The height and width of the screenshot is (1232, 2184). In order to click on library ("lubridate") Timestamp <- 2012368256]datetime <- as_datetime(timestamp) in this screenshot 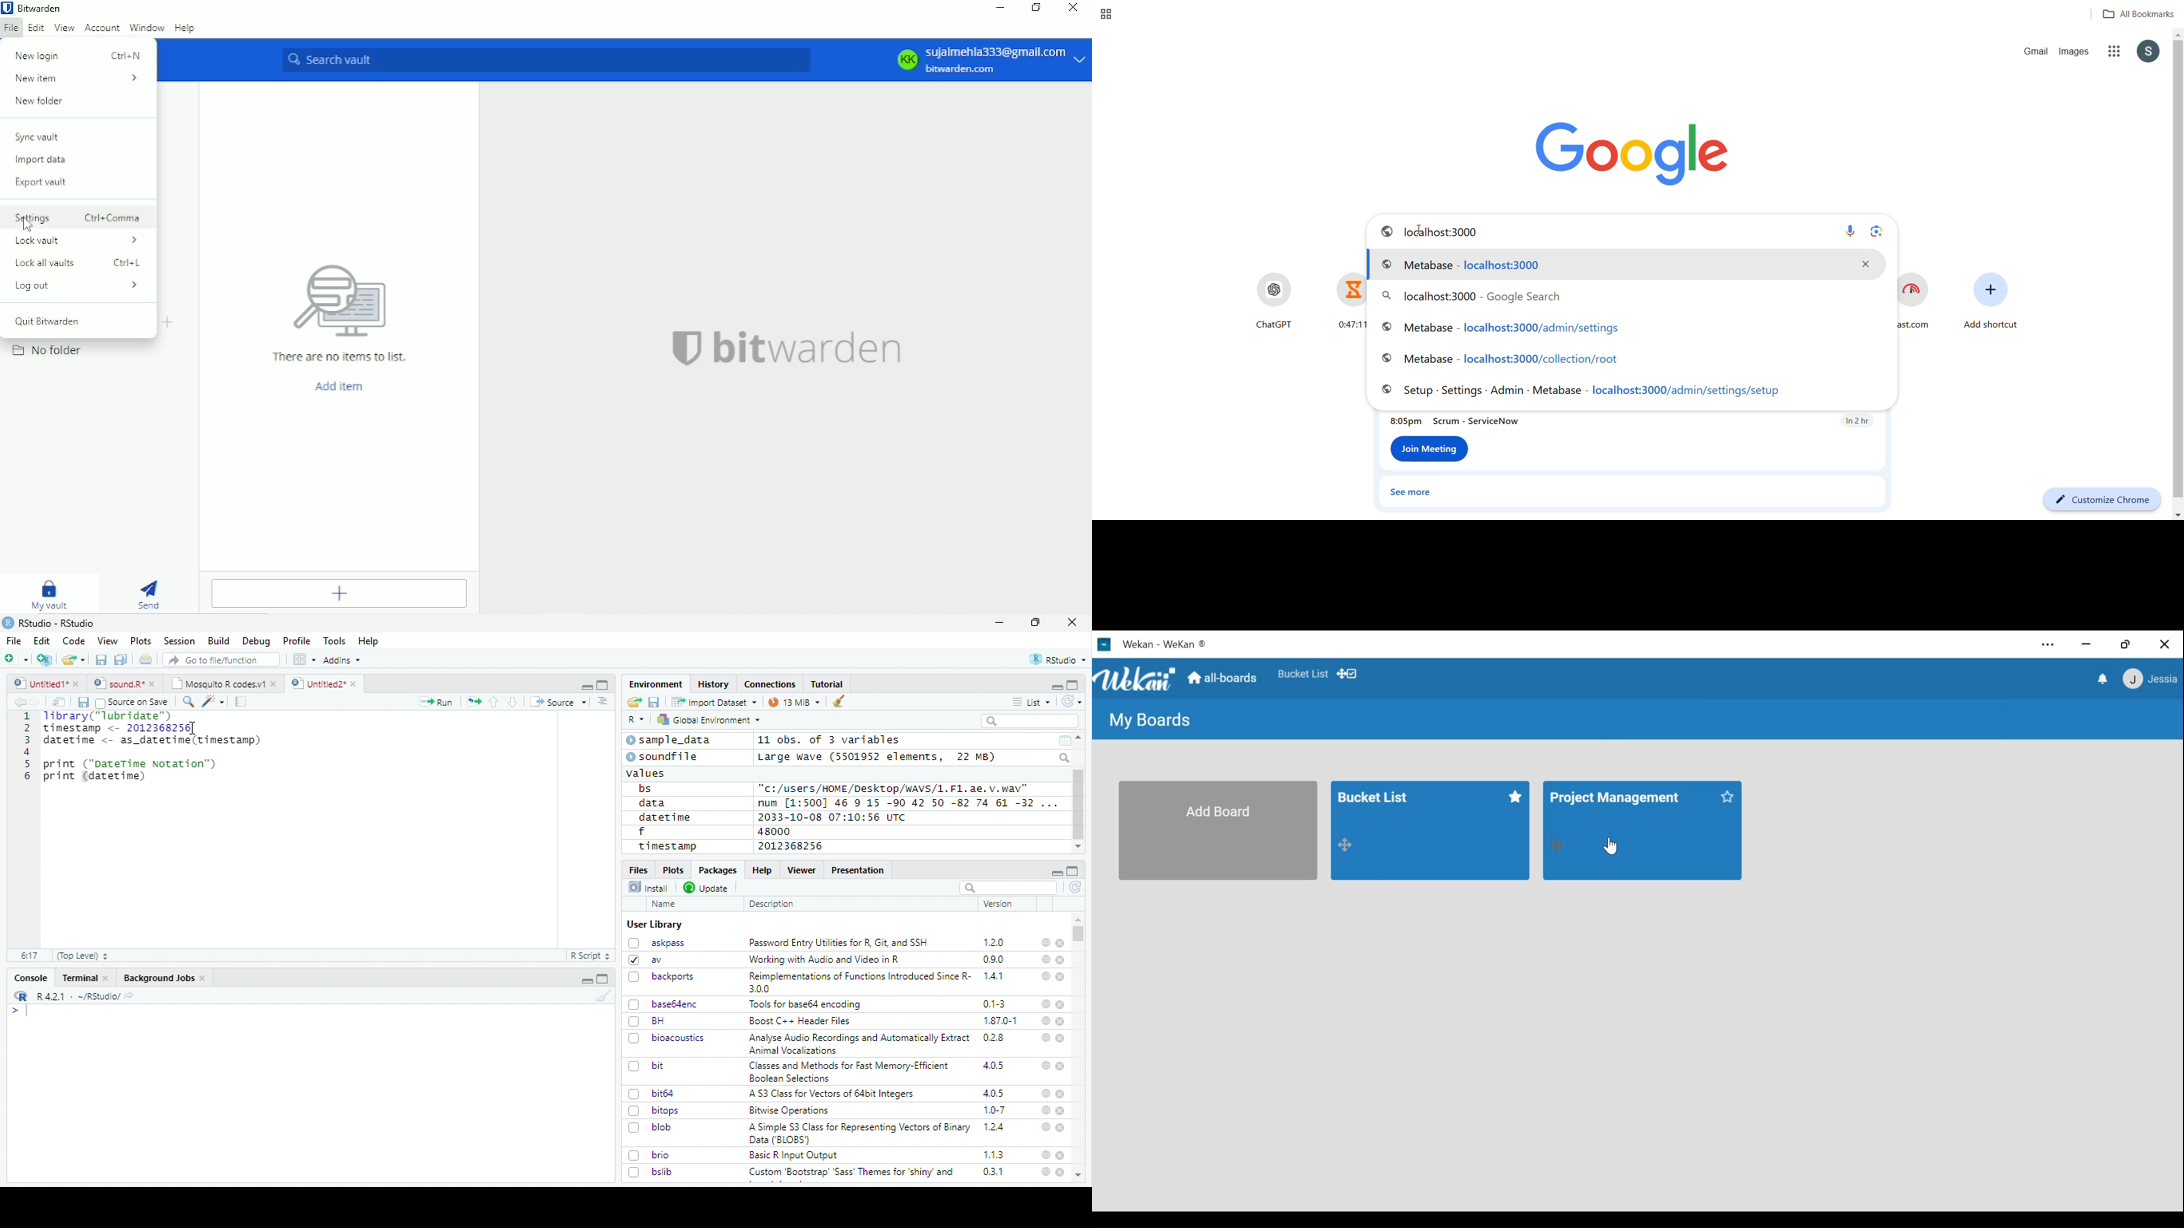, I will do `click(150, 729)`.